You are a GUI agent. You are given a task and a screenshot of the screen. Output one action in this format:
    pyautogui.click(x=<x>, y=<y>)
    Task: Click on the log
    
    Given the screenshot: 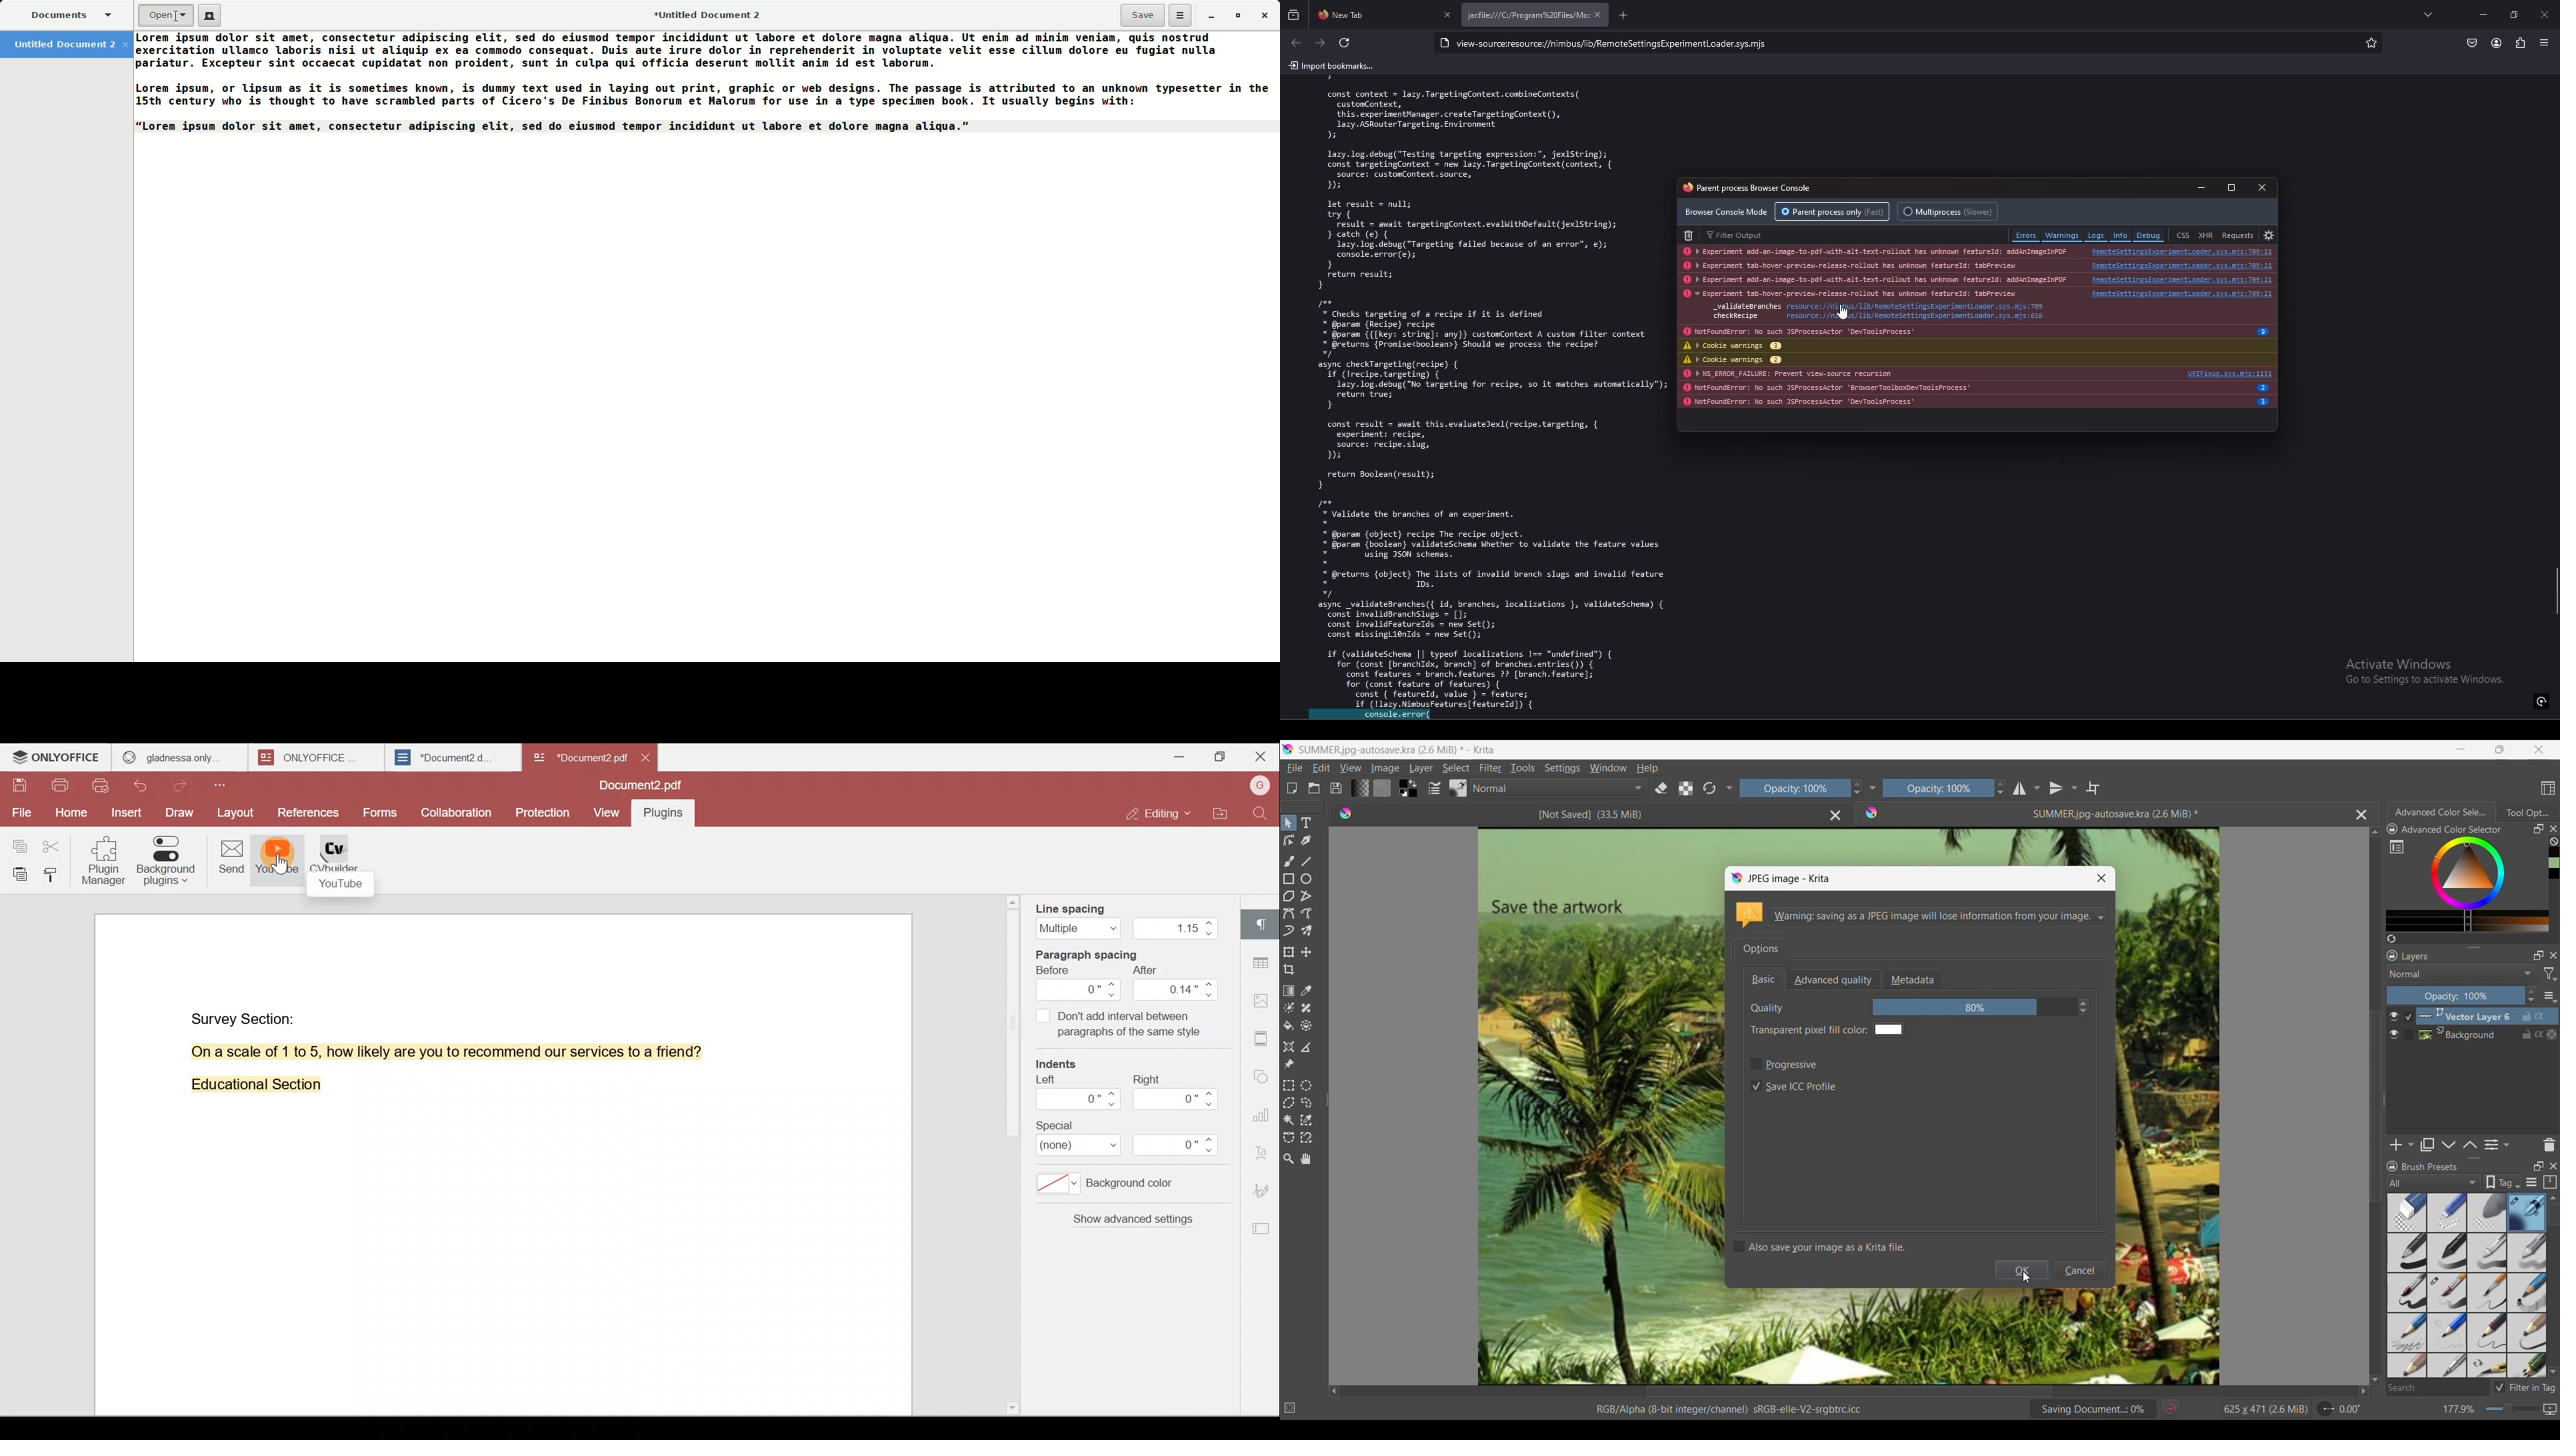 What is the action you would take?
    pyautogui.click(x=1869, y=387)
    